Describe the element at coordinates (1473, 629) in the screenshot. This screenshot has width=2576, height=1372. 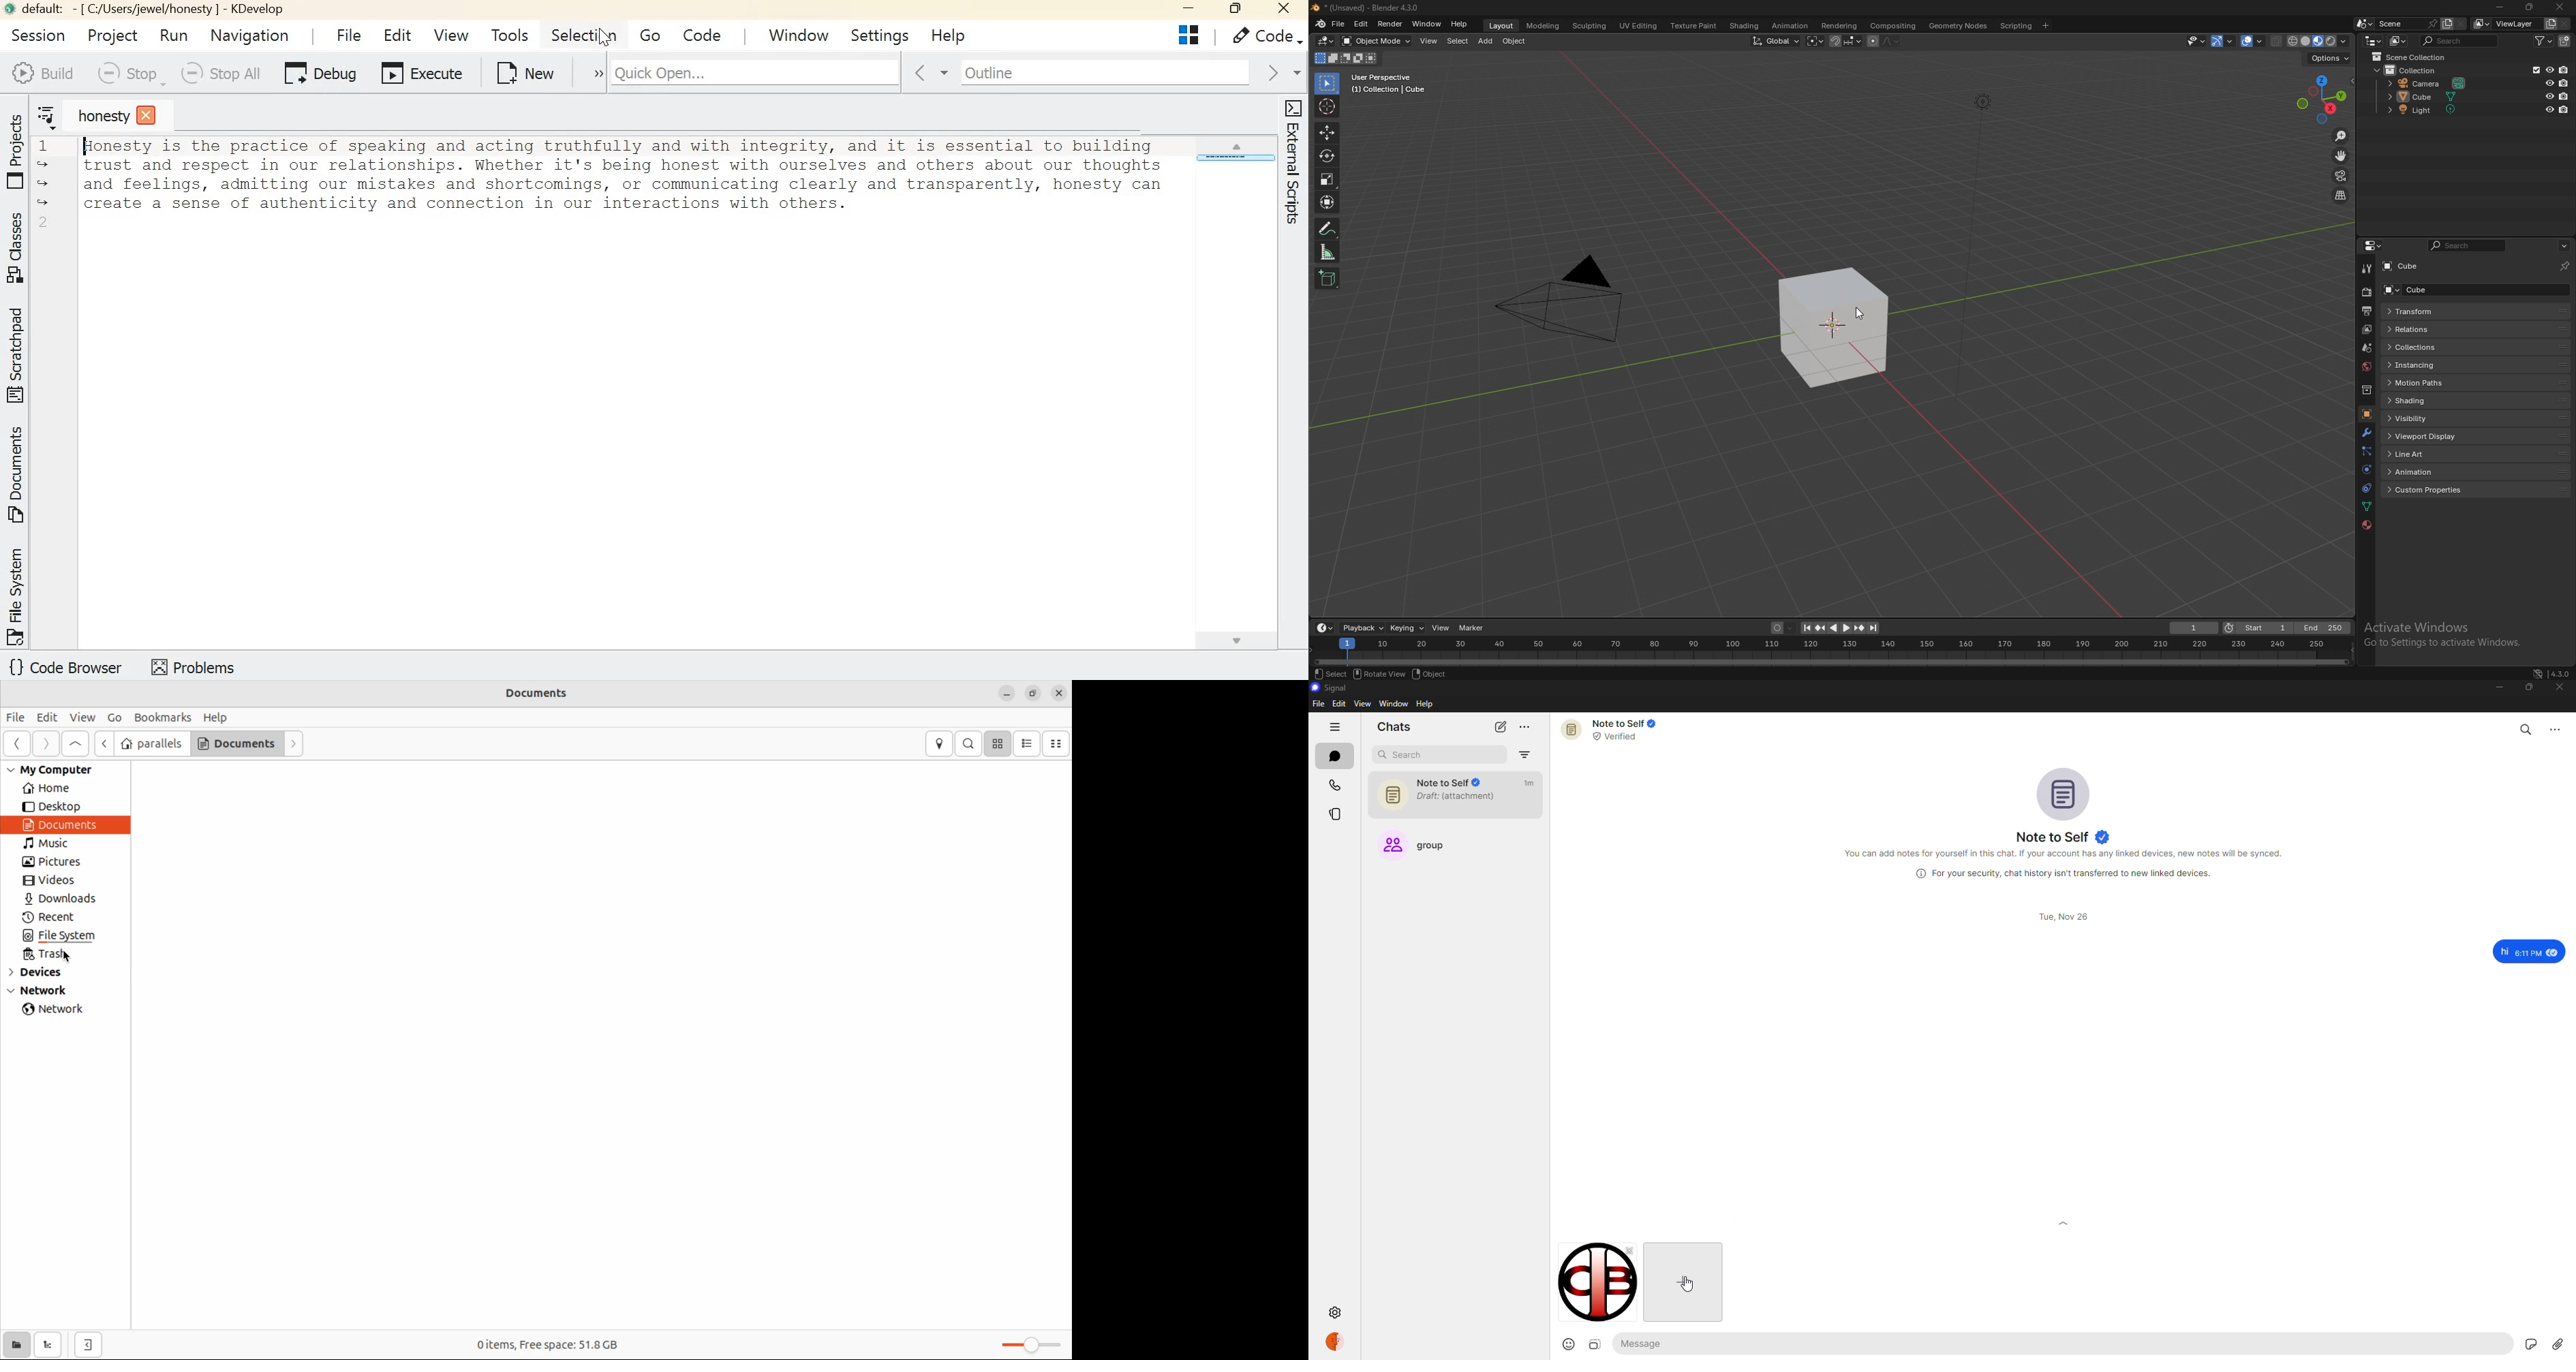
I see `marker` at that location.